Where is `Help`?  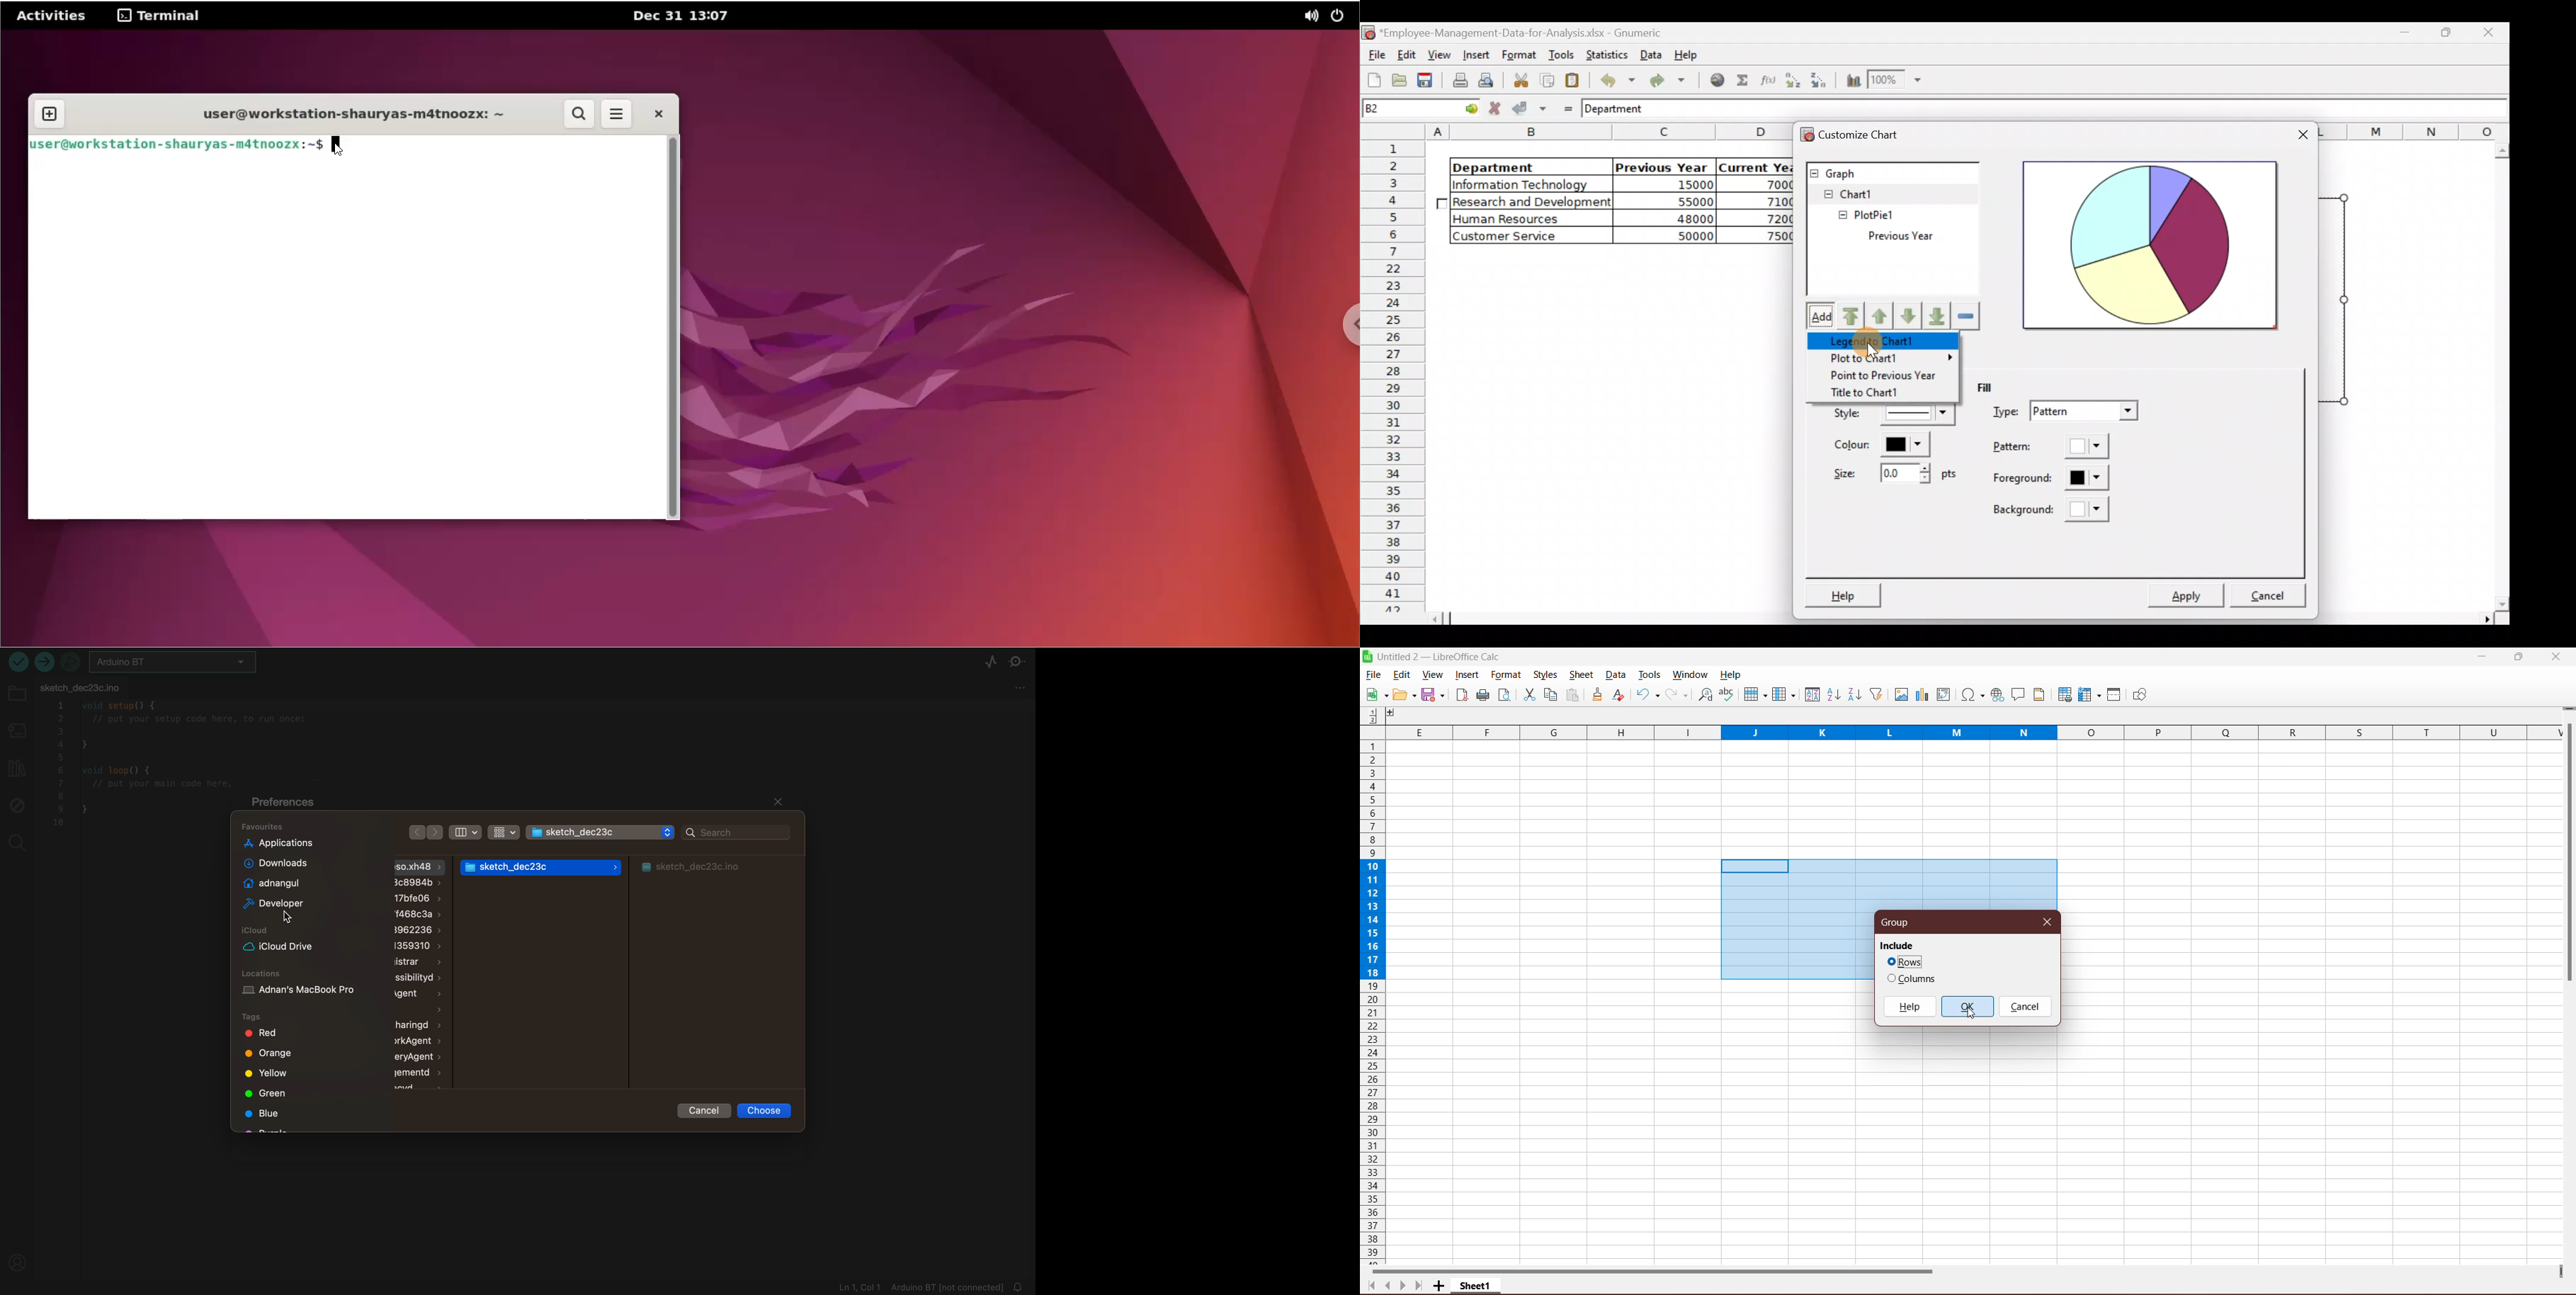
Help is located at coordinates (1731, 676).